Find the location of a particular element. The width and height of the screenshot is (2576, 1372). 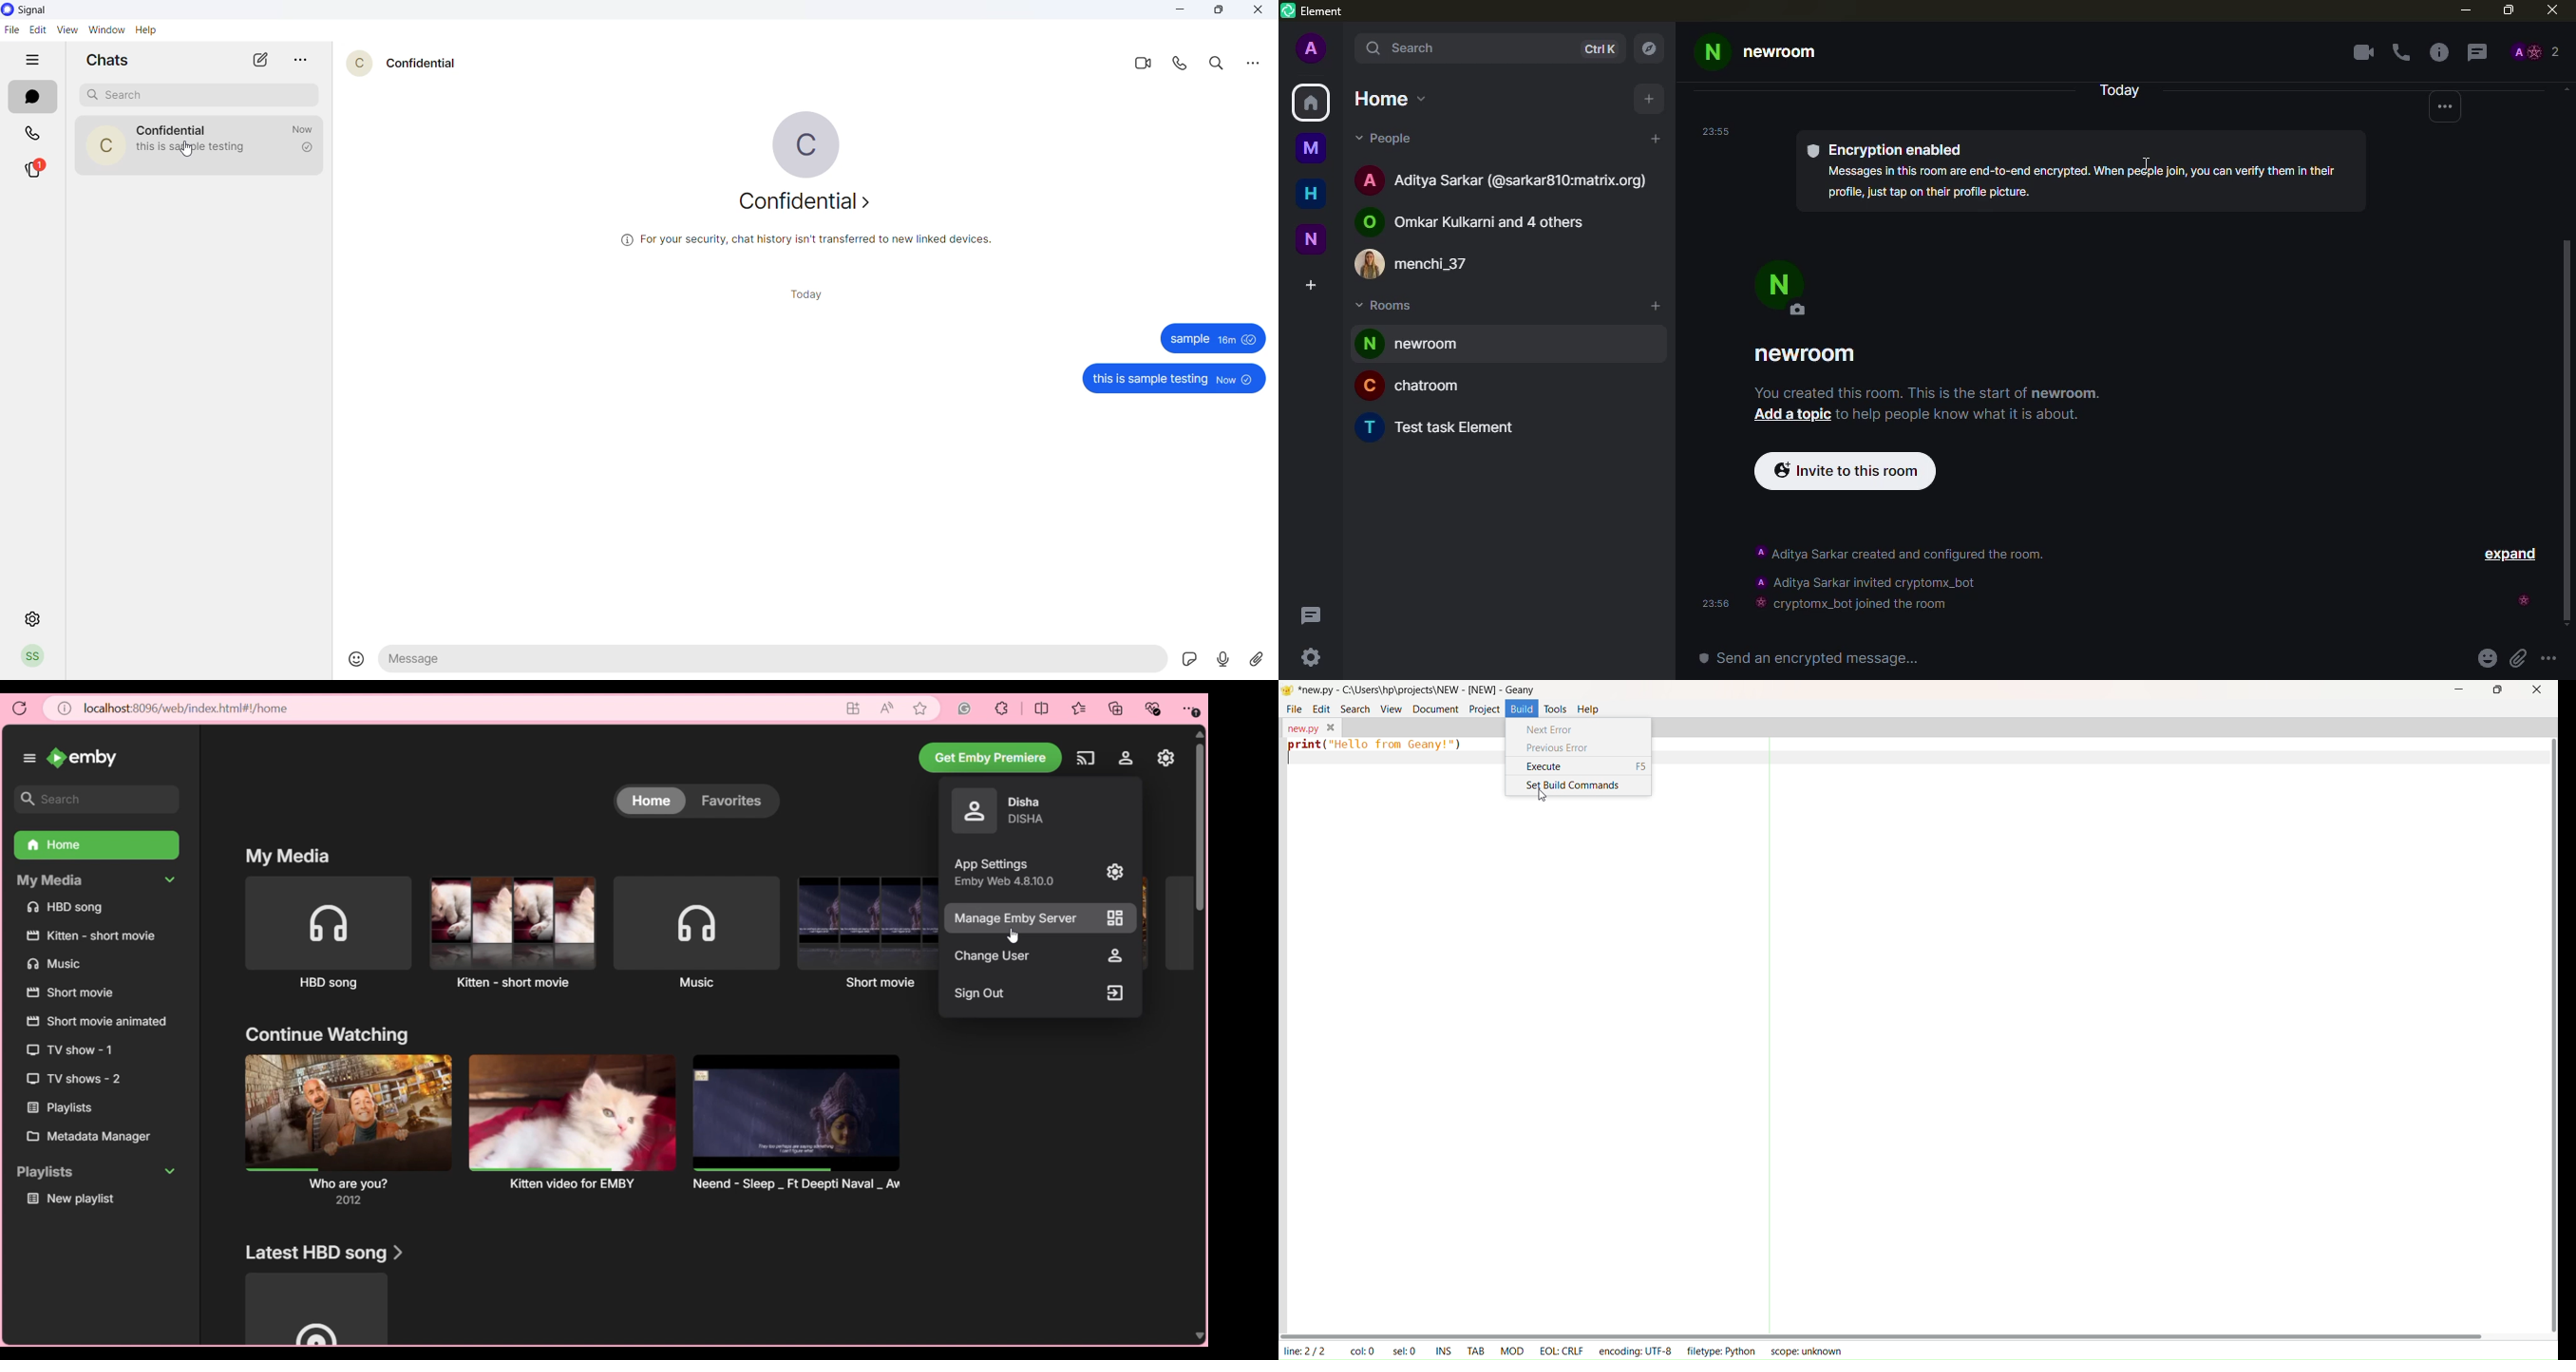

send voice note is located at coordinates (1226, 661).